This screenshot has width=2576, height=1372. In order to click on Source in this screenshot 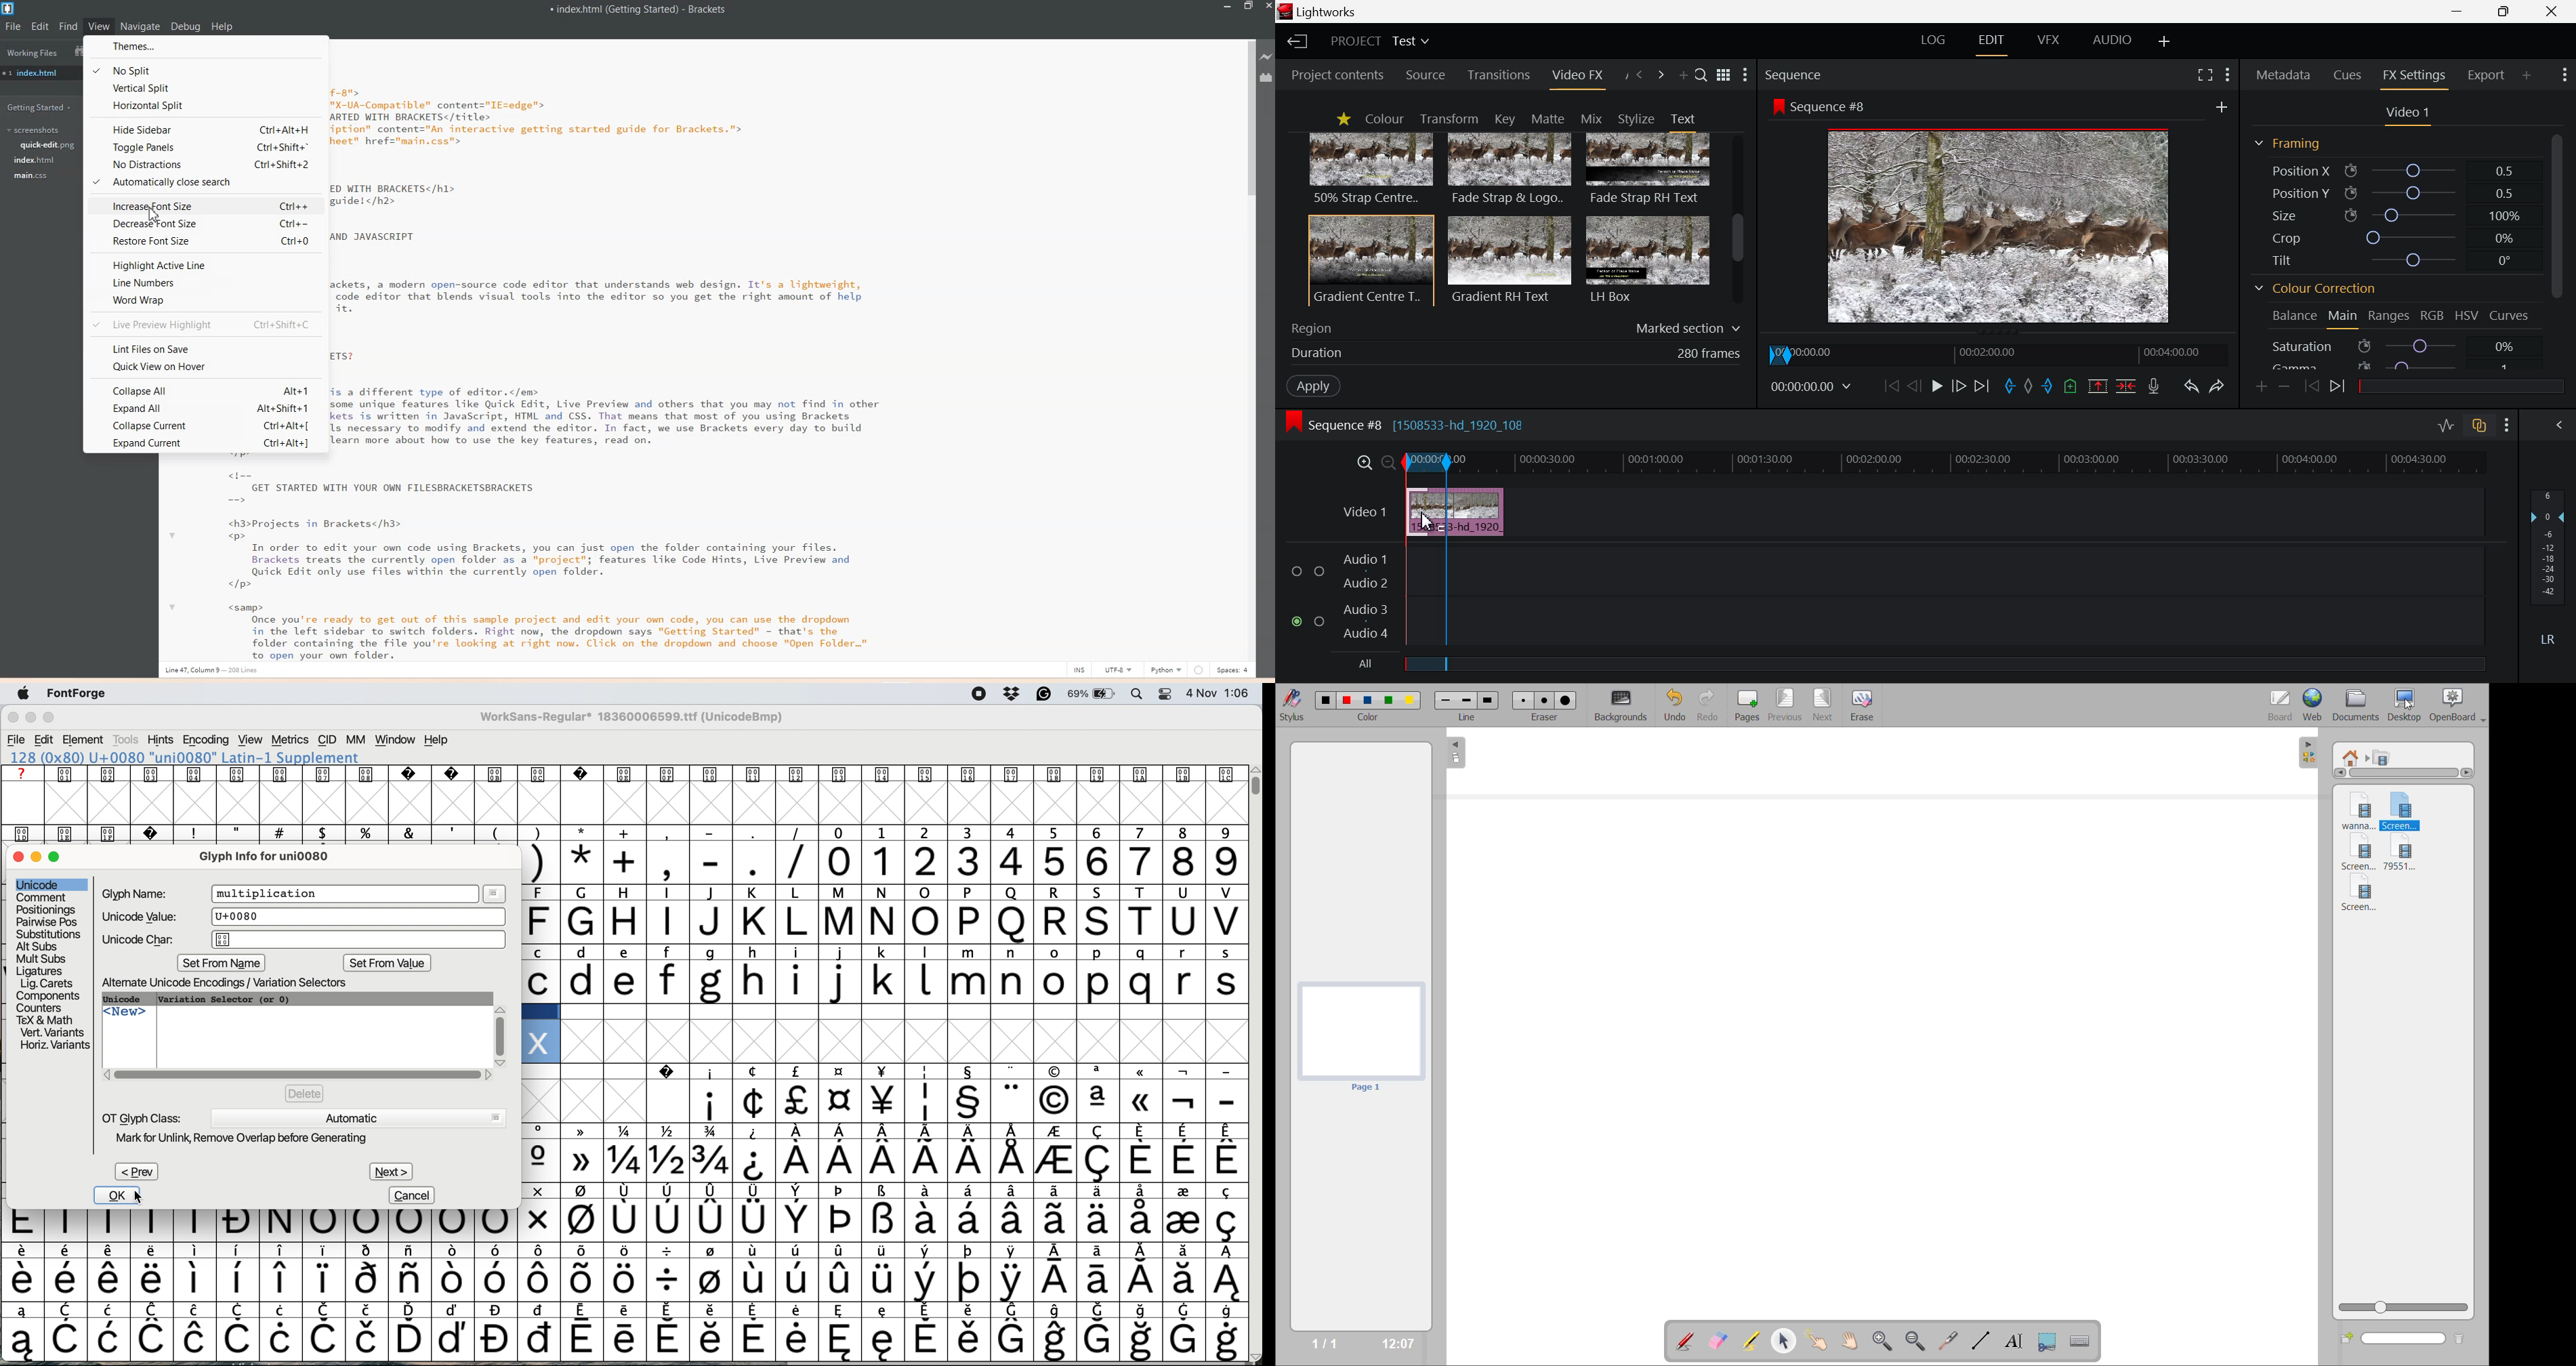, I will do `click(1426, 76)`.